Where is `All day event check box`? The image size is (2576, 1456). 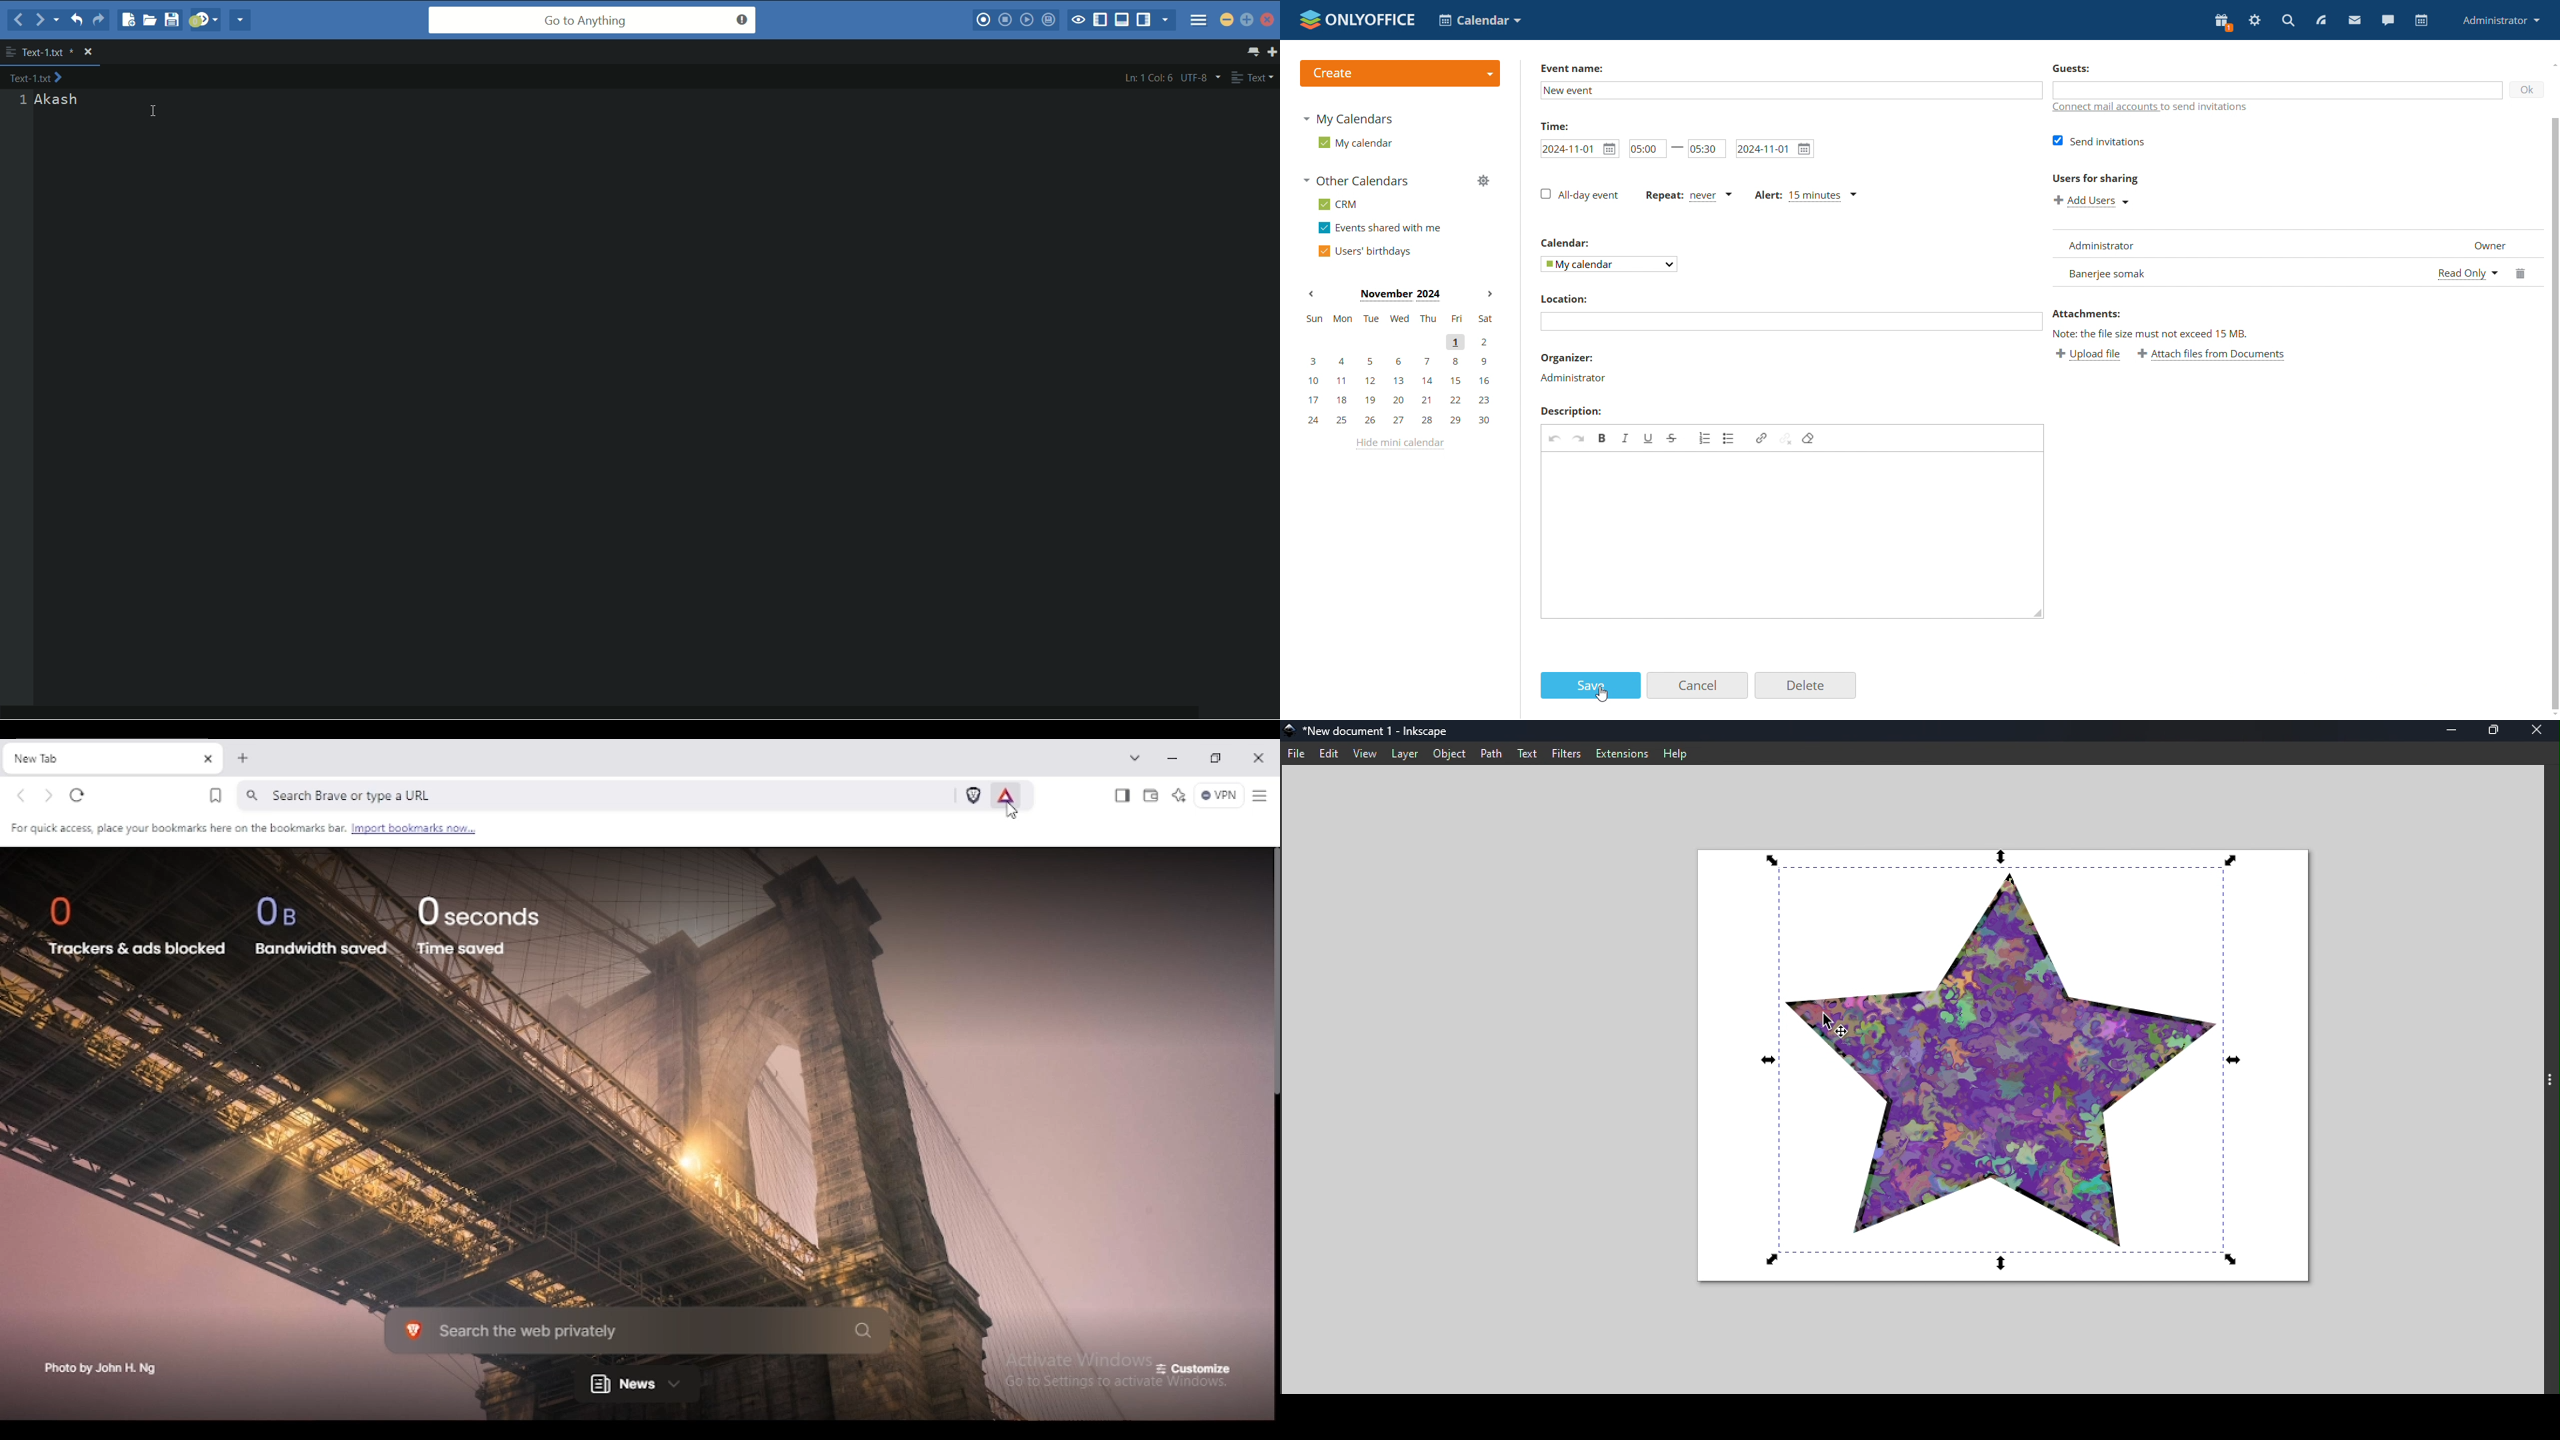
All day event check box is located at coordinates (1579, 195).